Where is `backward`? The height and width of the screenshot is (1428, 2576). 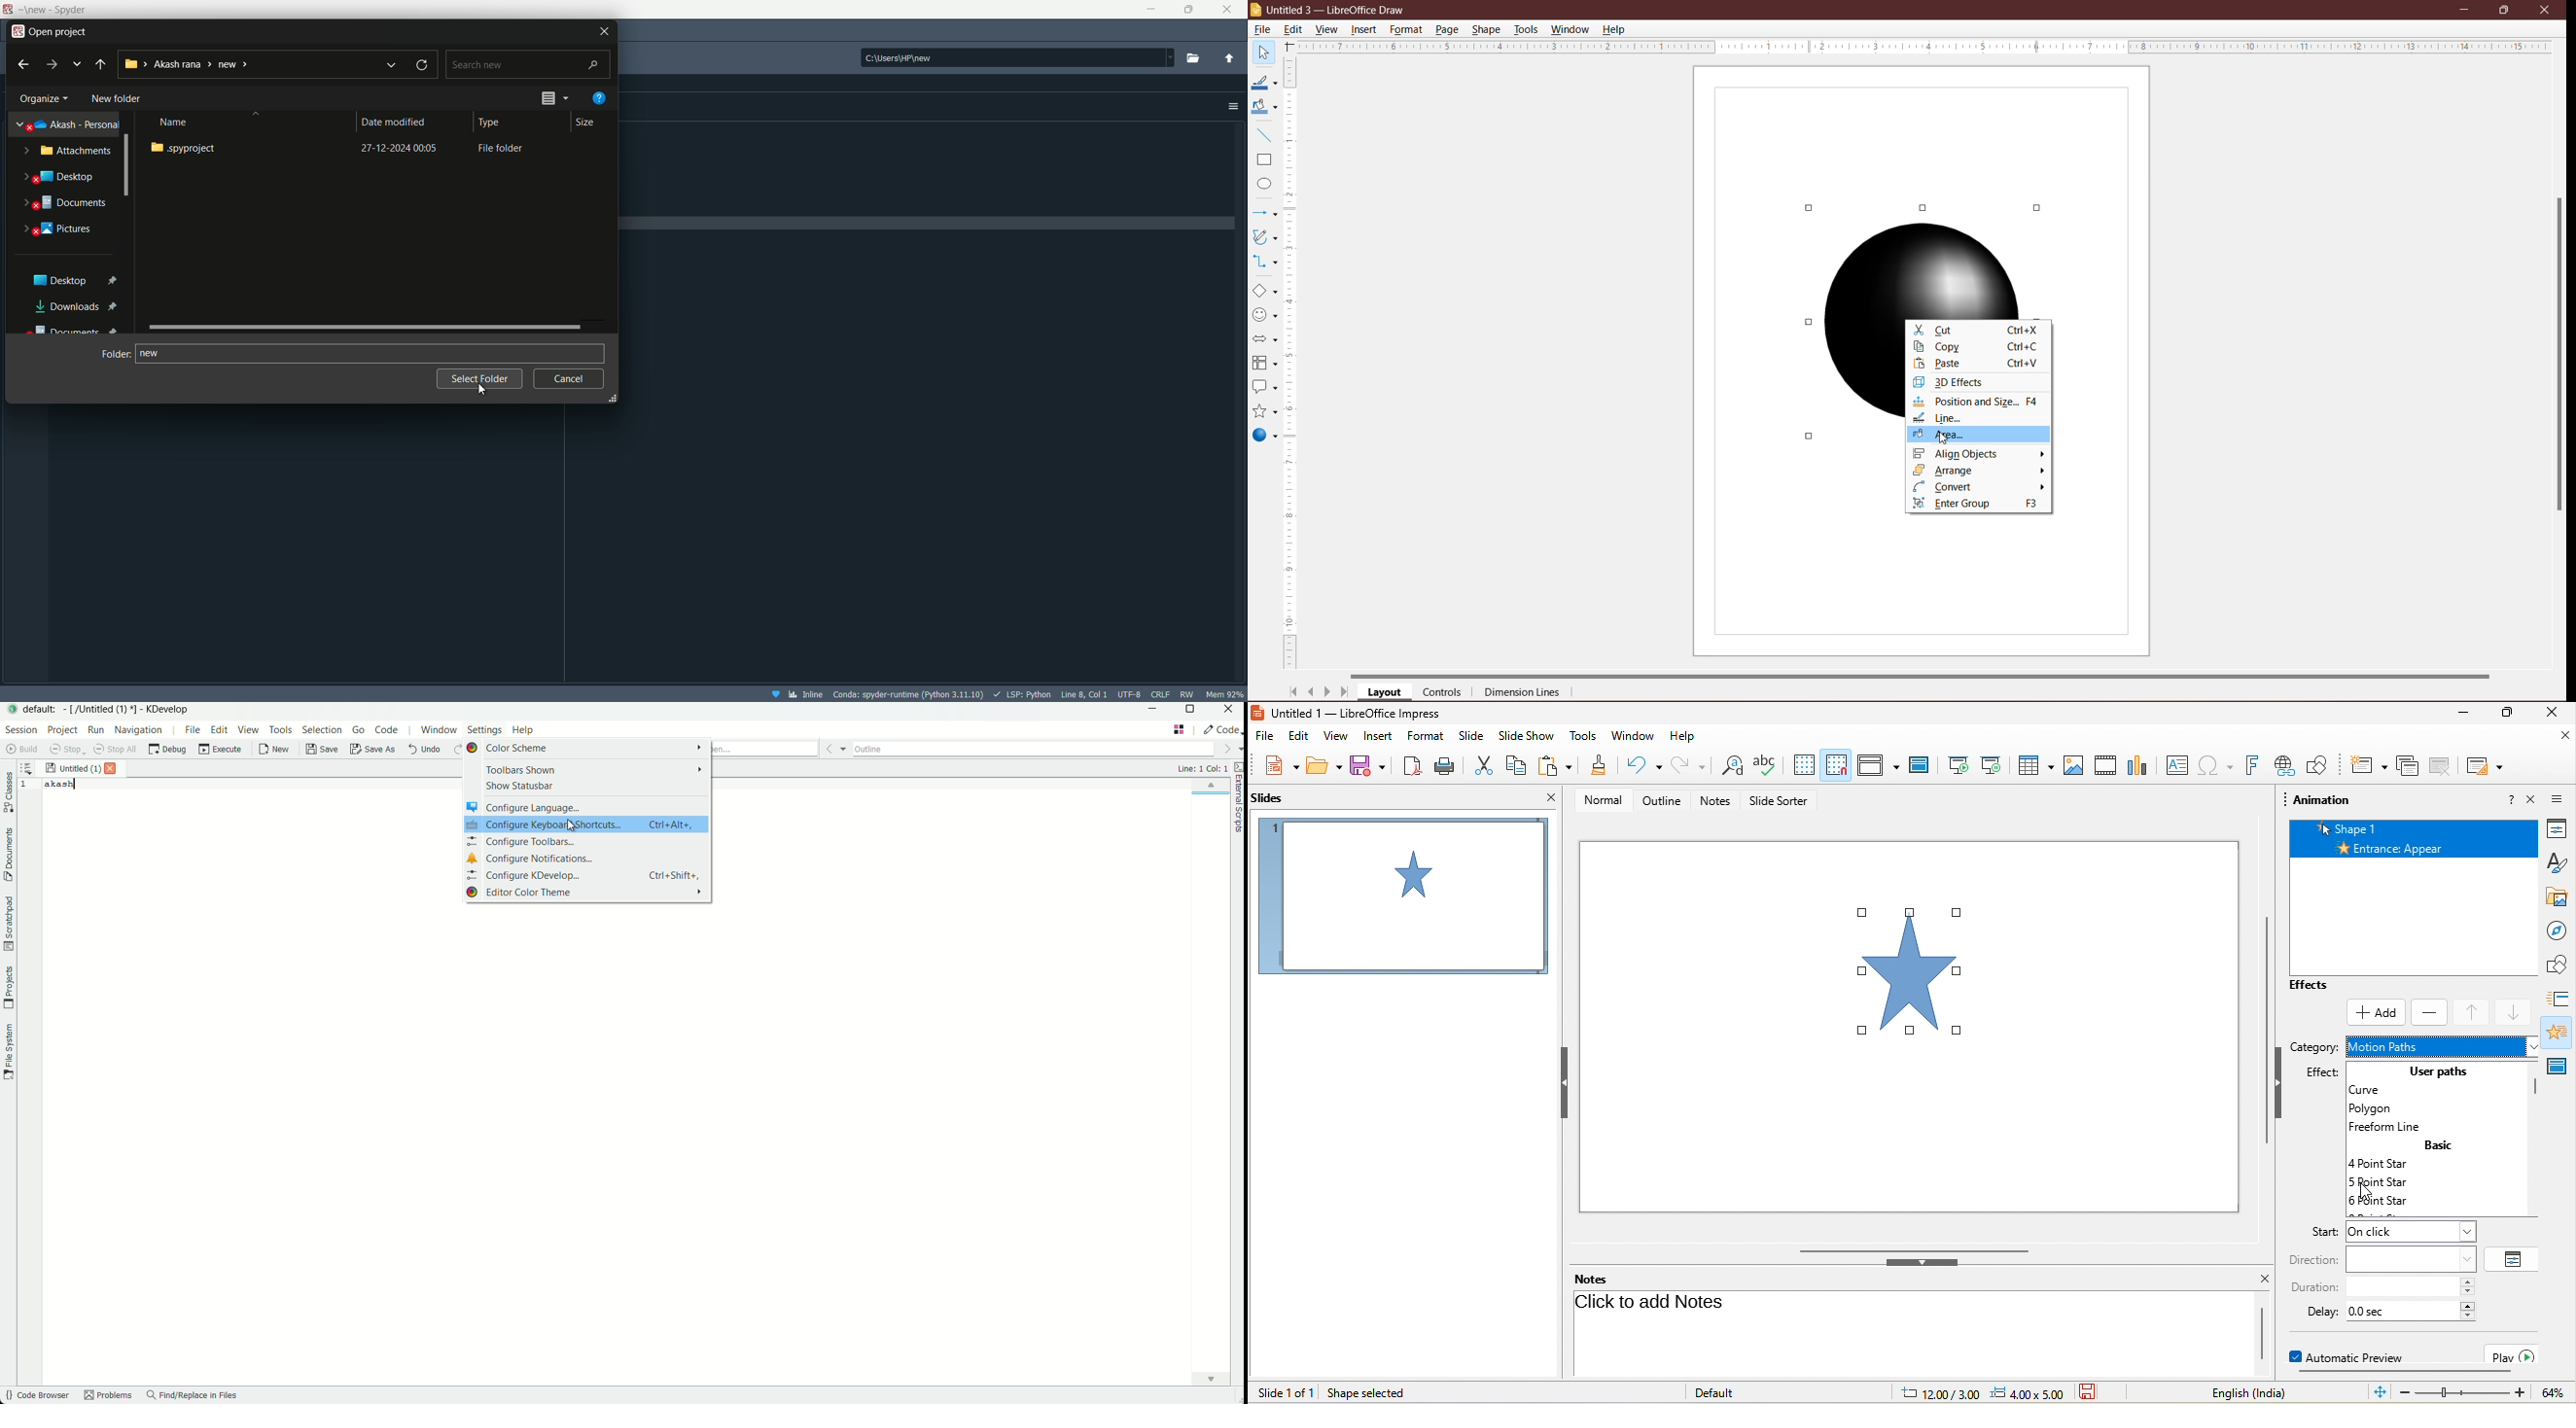
backward is located at coordinates (21, 64).